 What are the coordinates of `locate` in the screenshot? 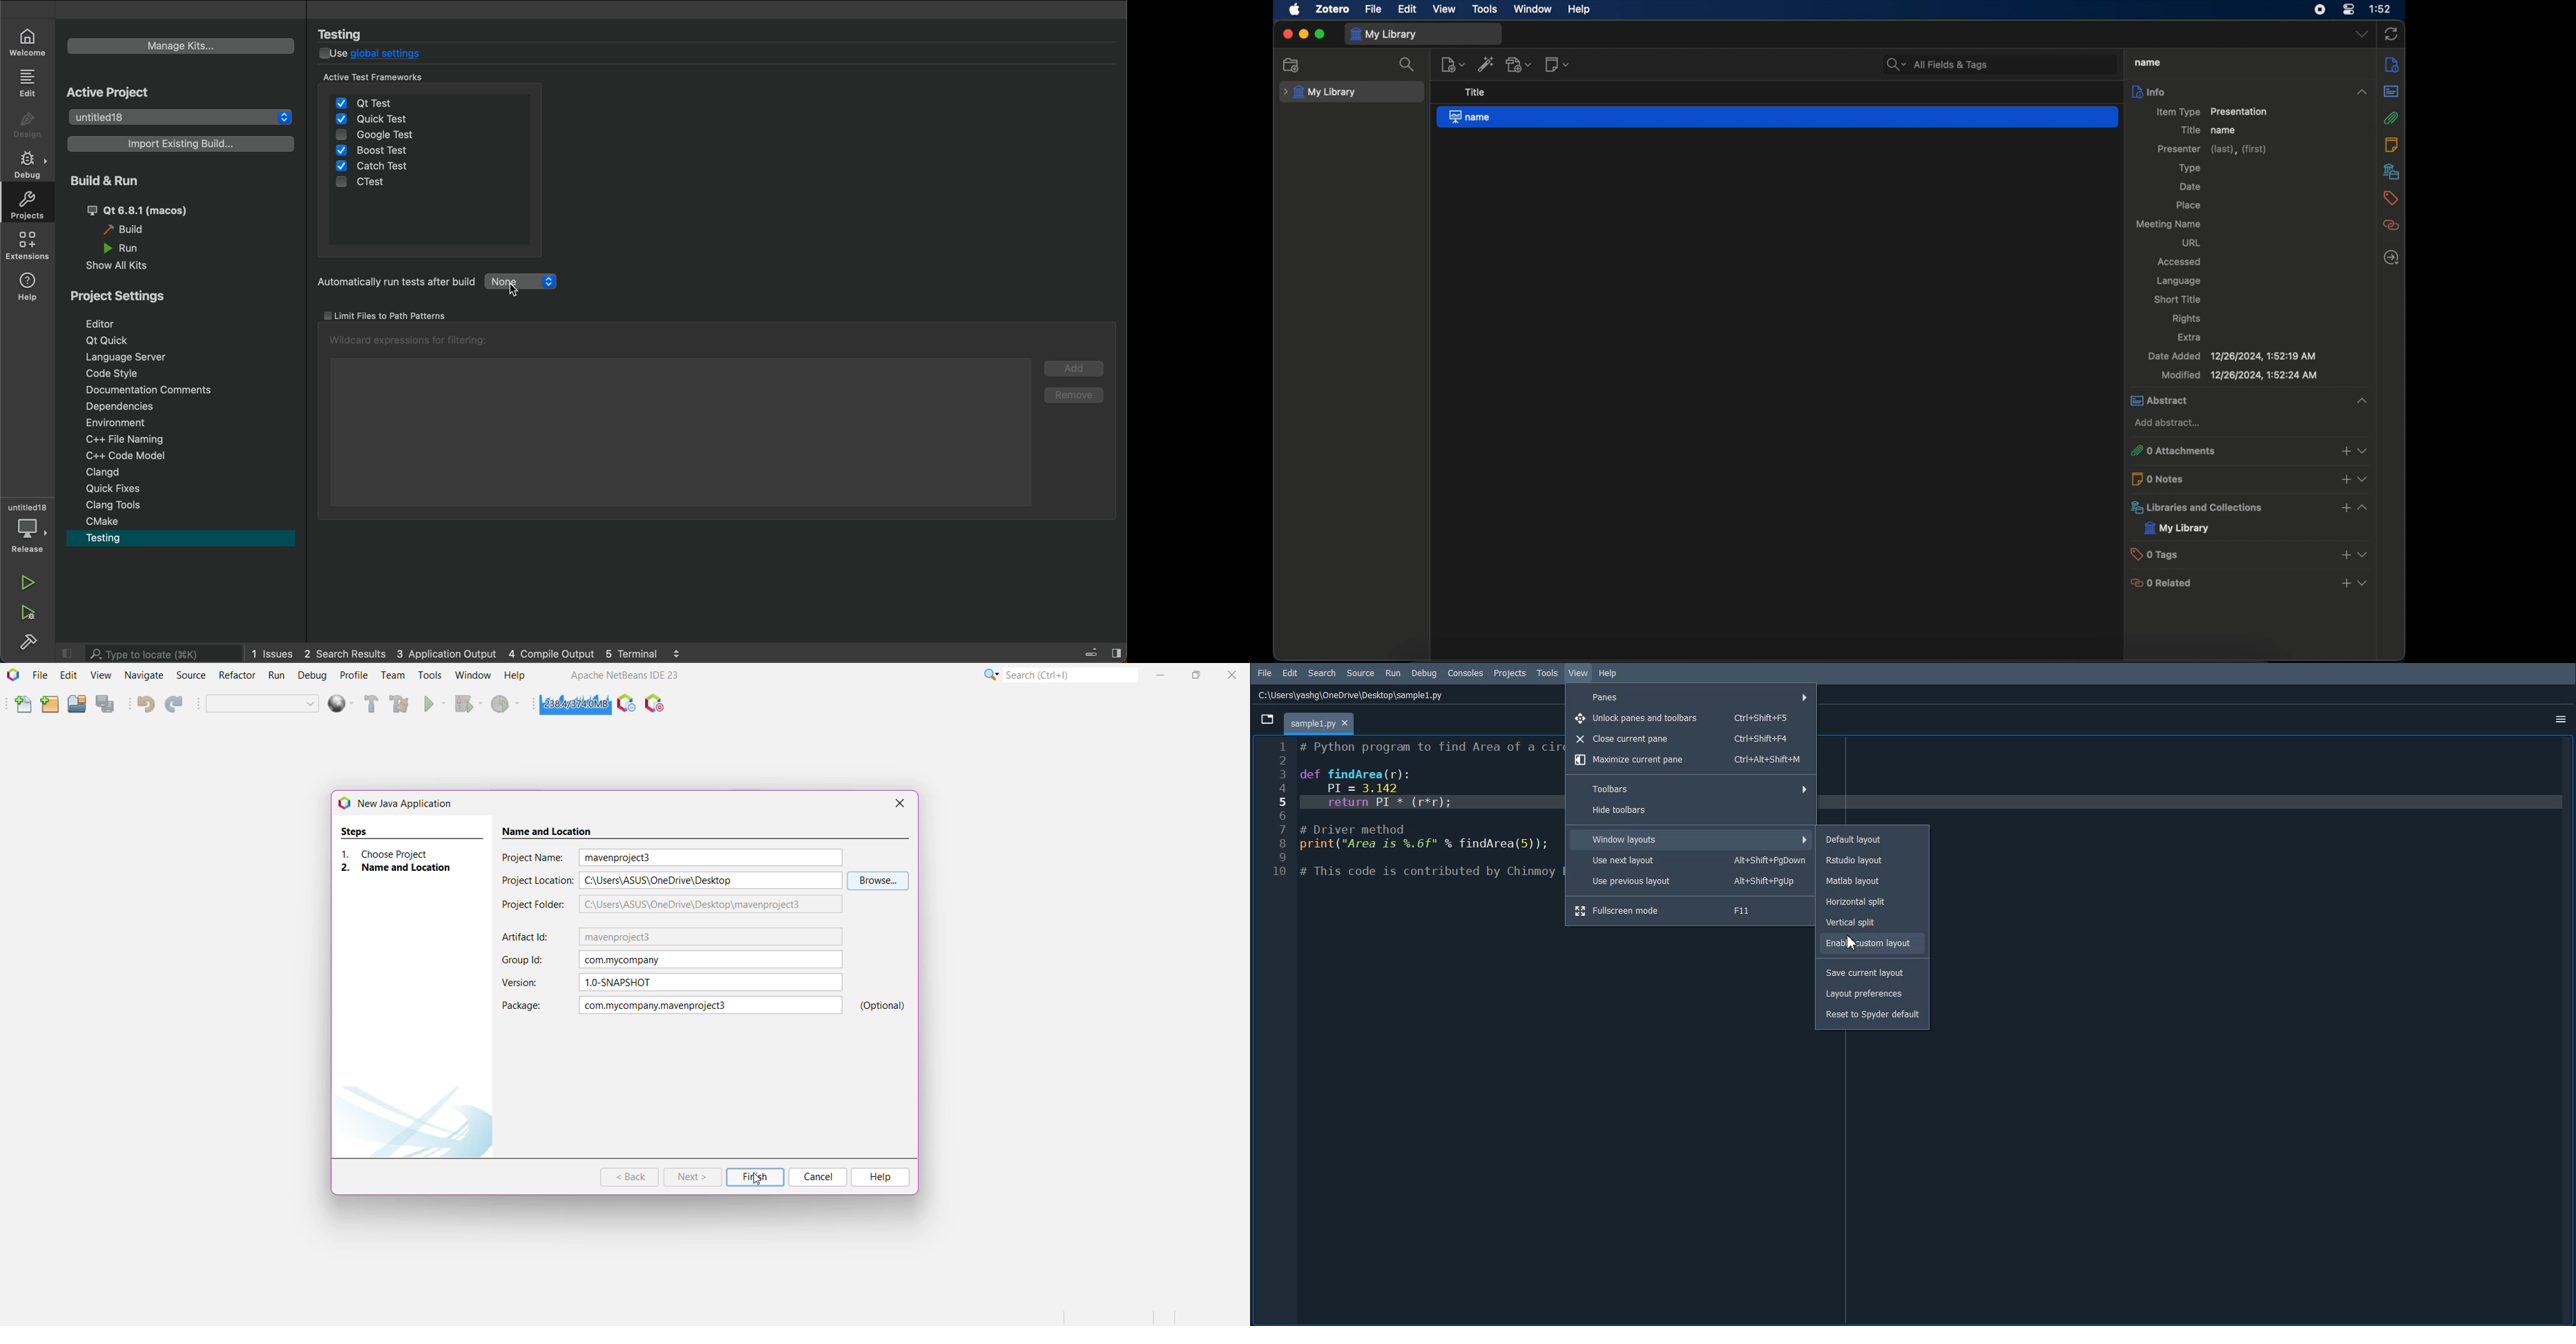 It's located at (2392, 258).